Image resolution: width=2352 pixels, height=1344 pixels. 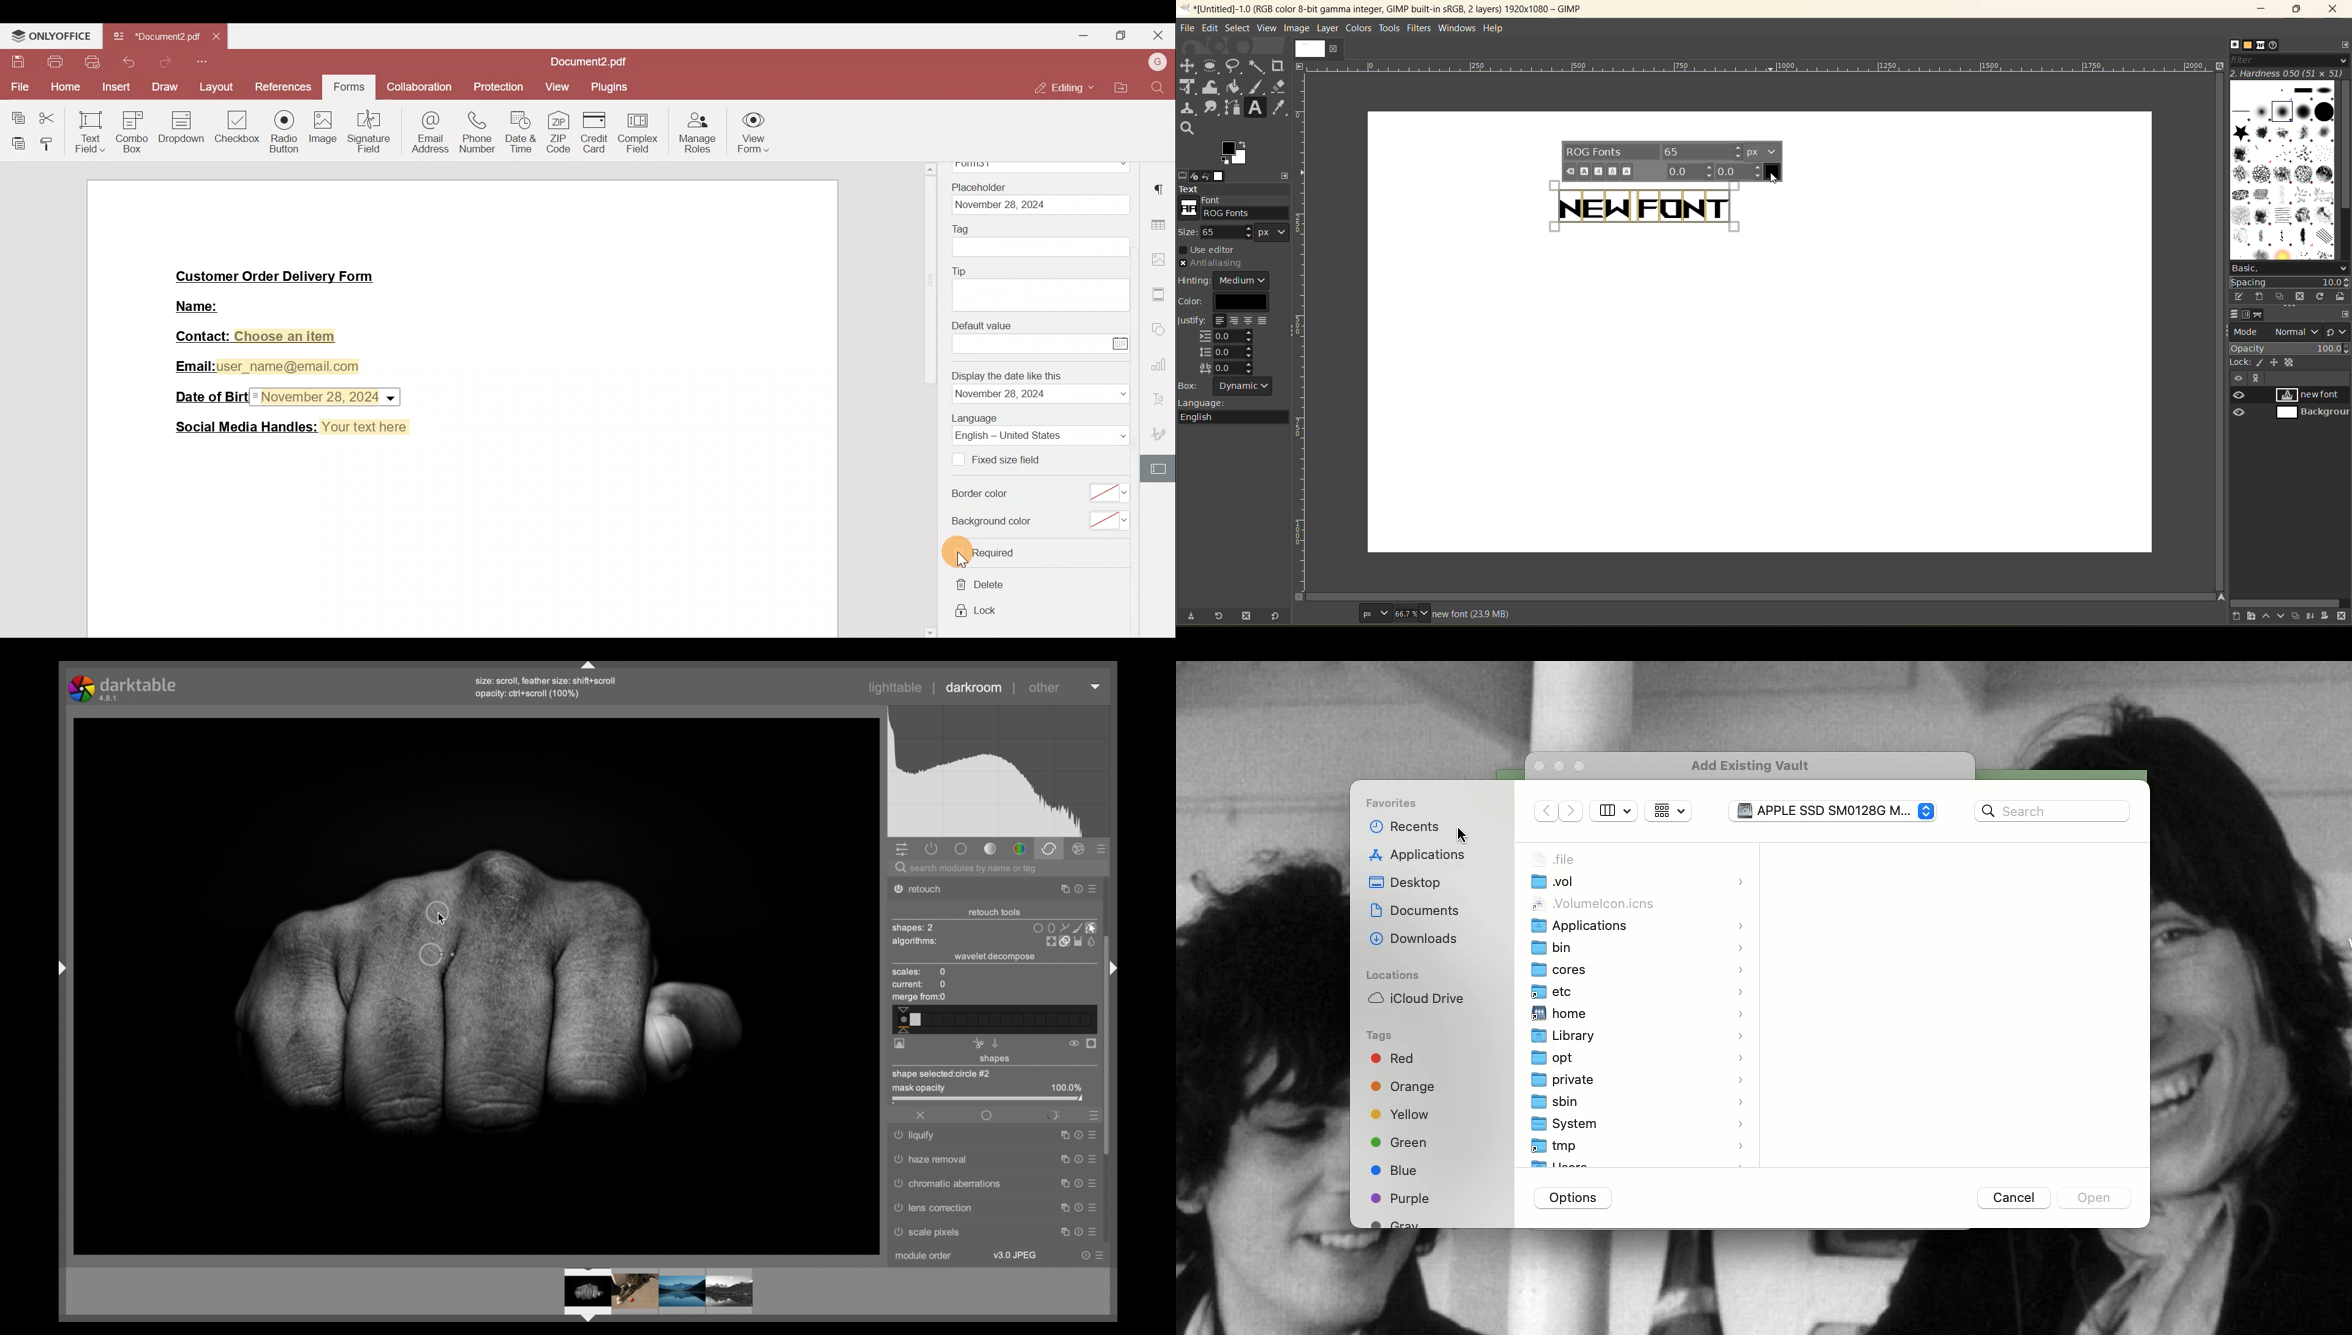 I want to click on lower this layer, so click(x=2283, y=616).